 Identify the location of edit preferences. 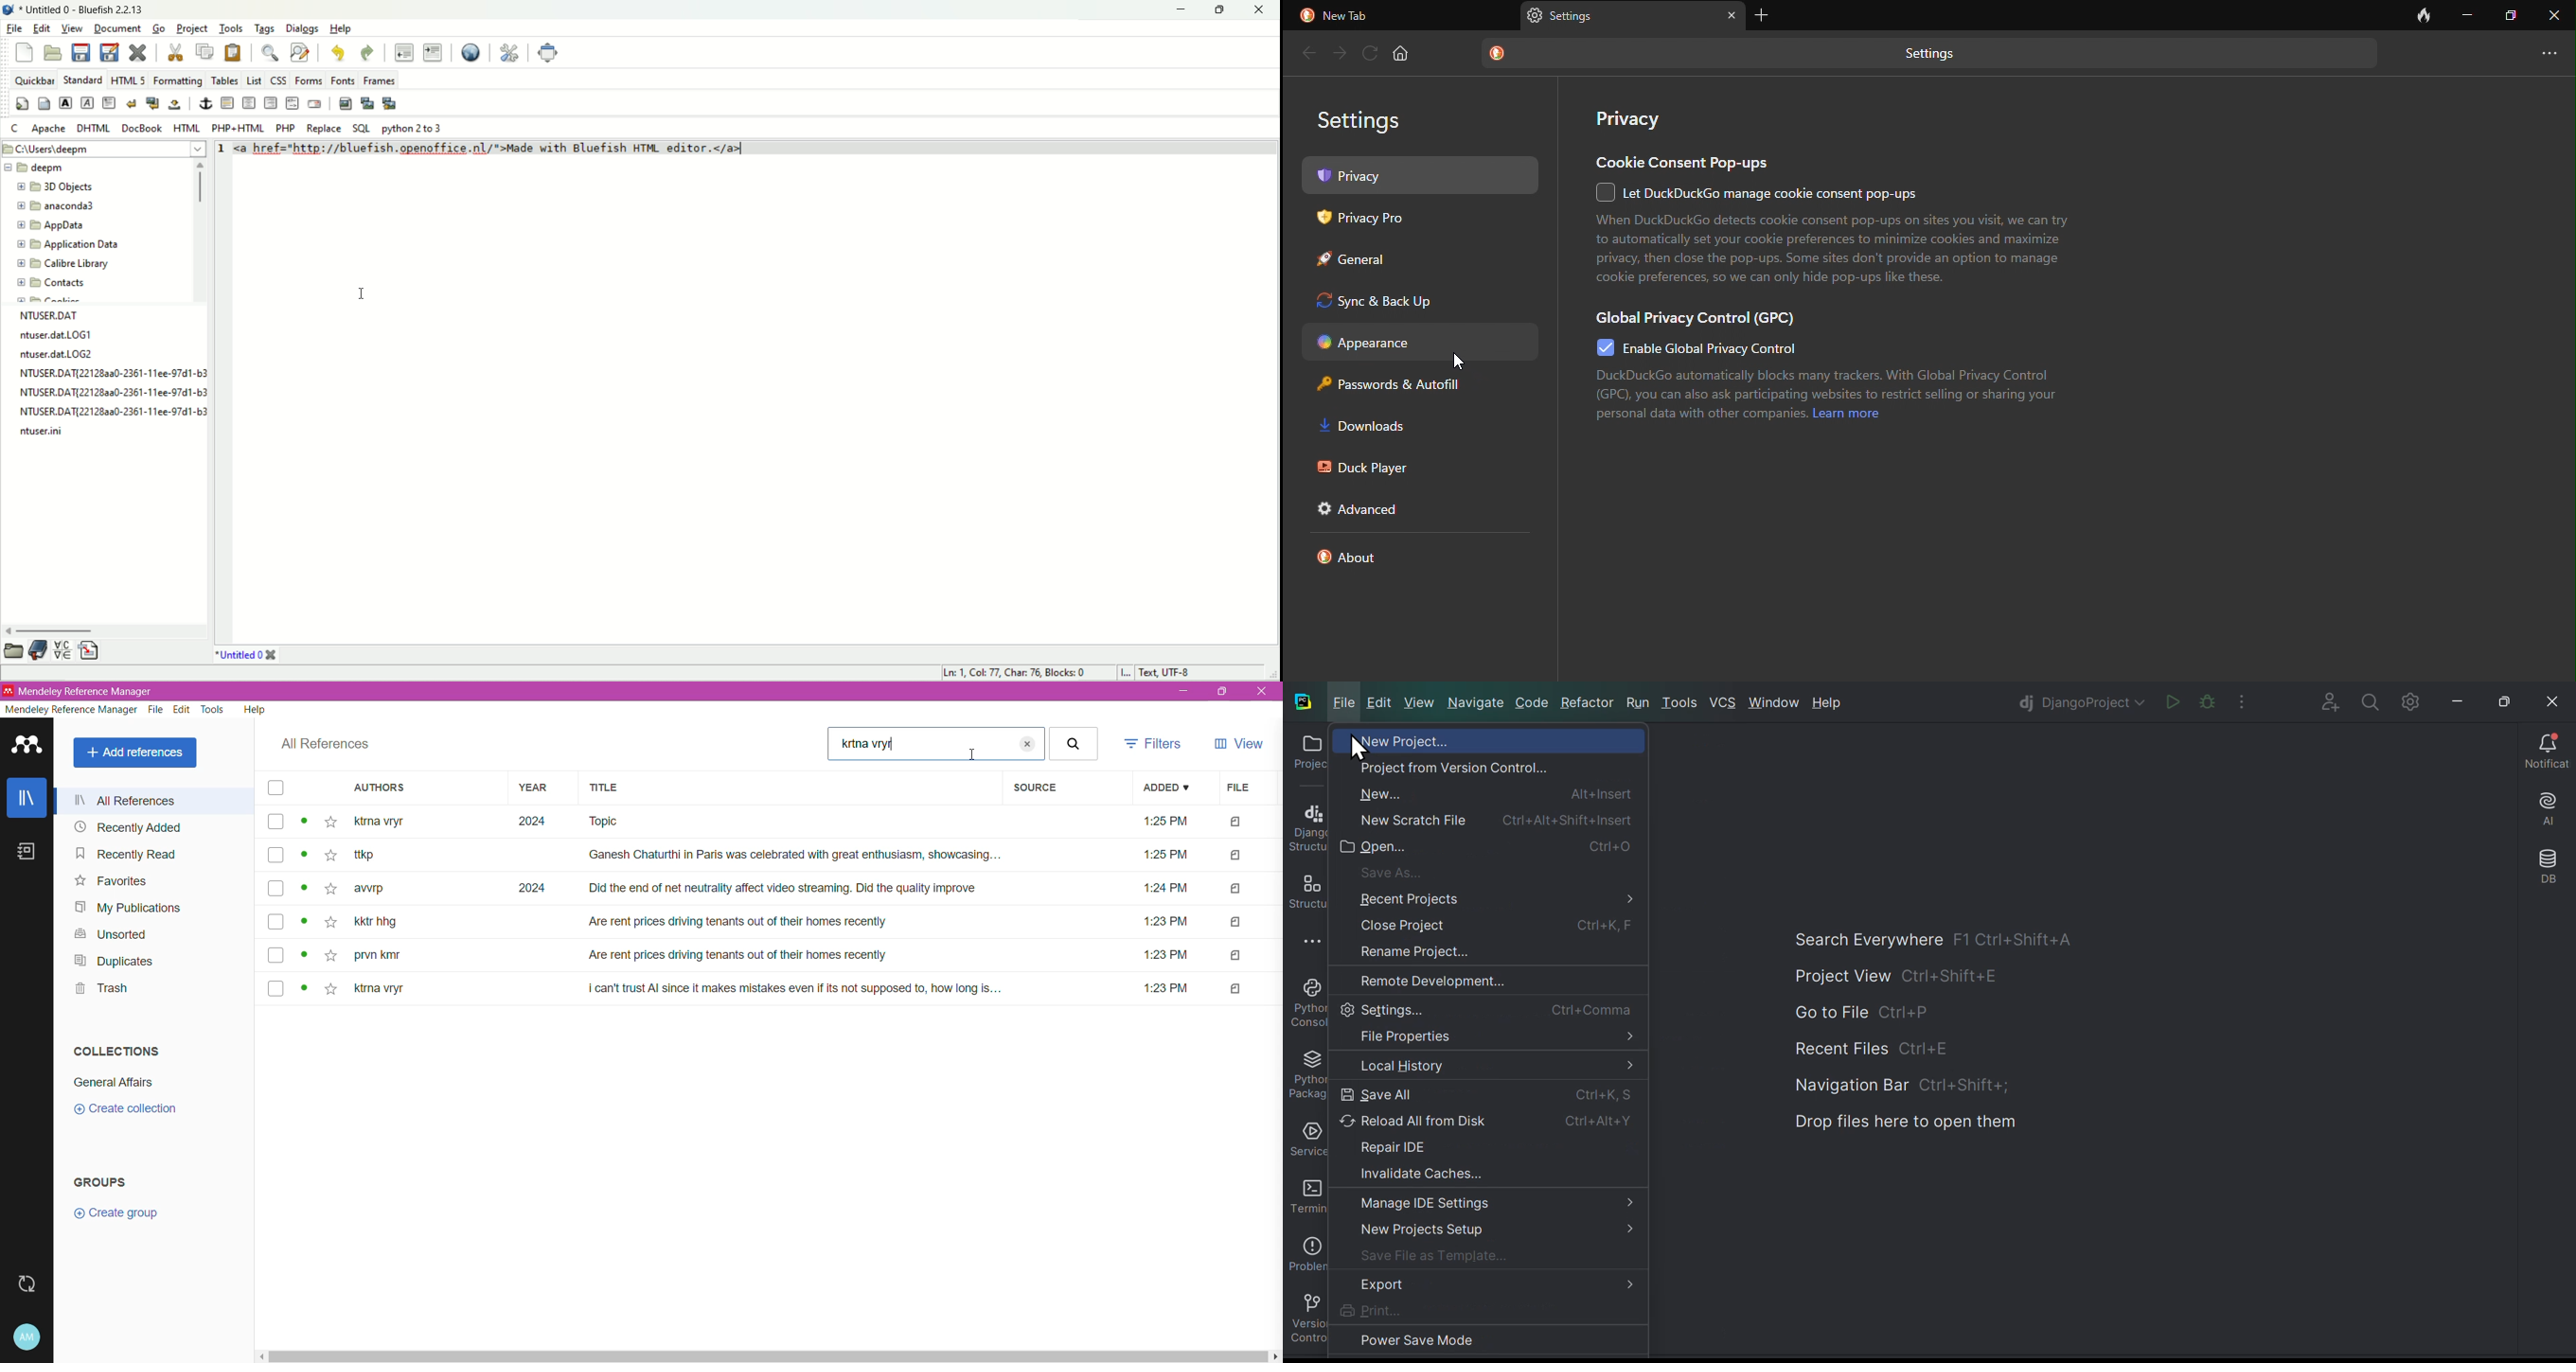
(511, 53).